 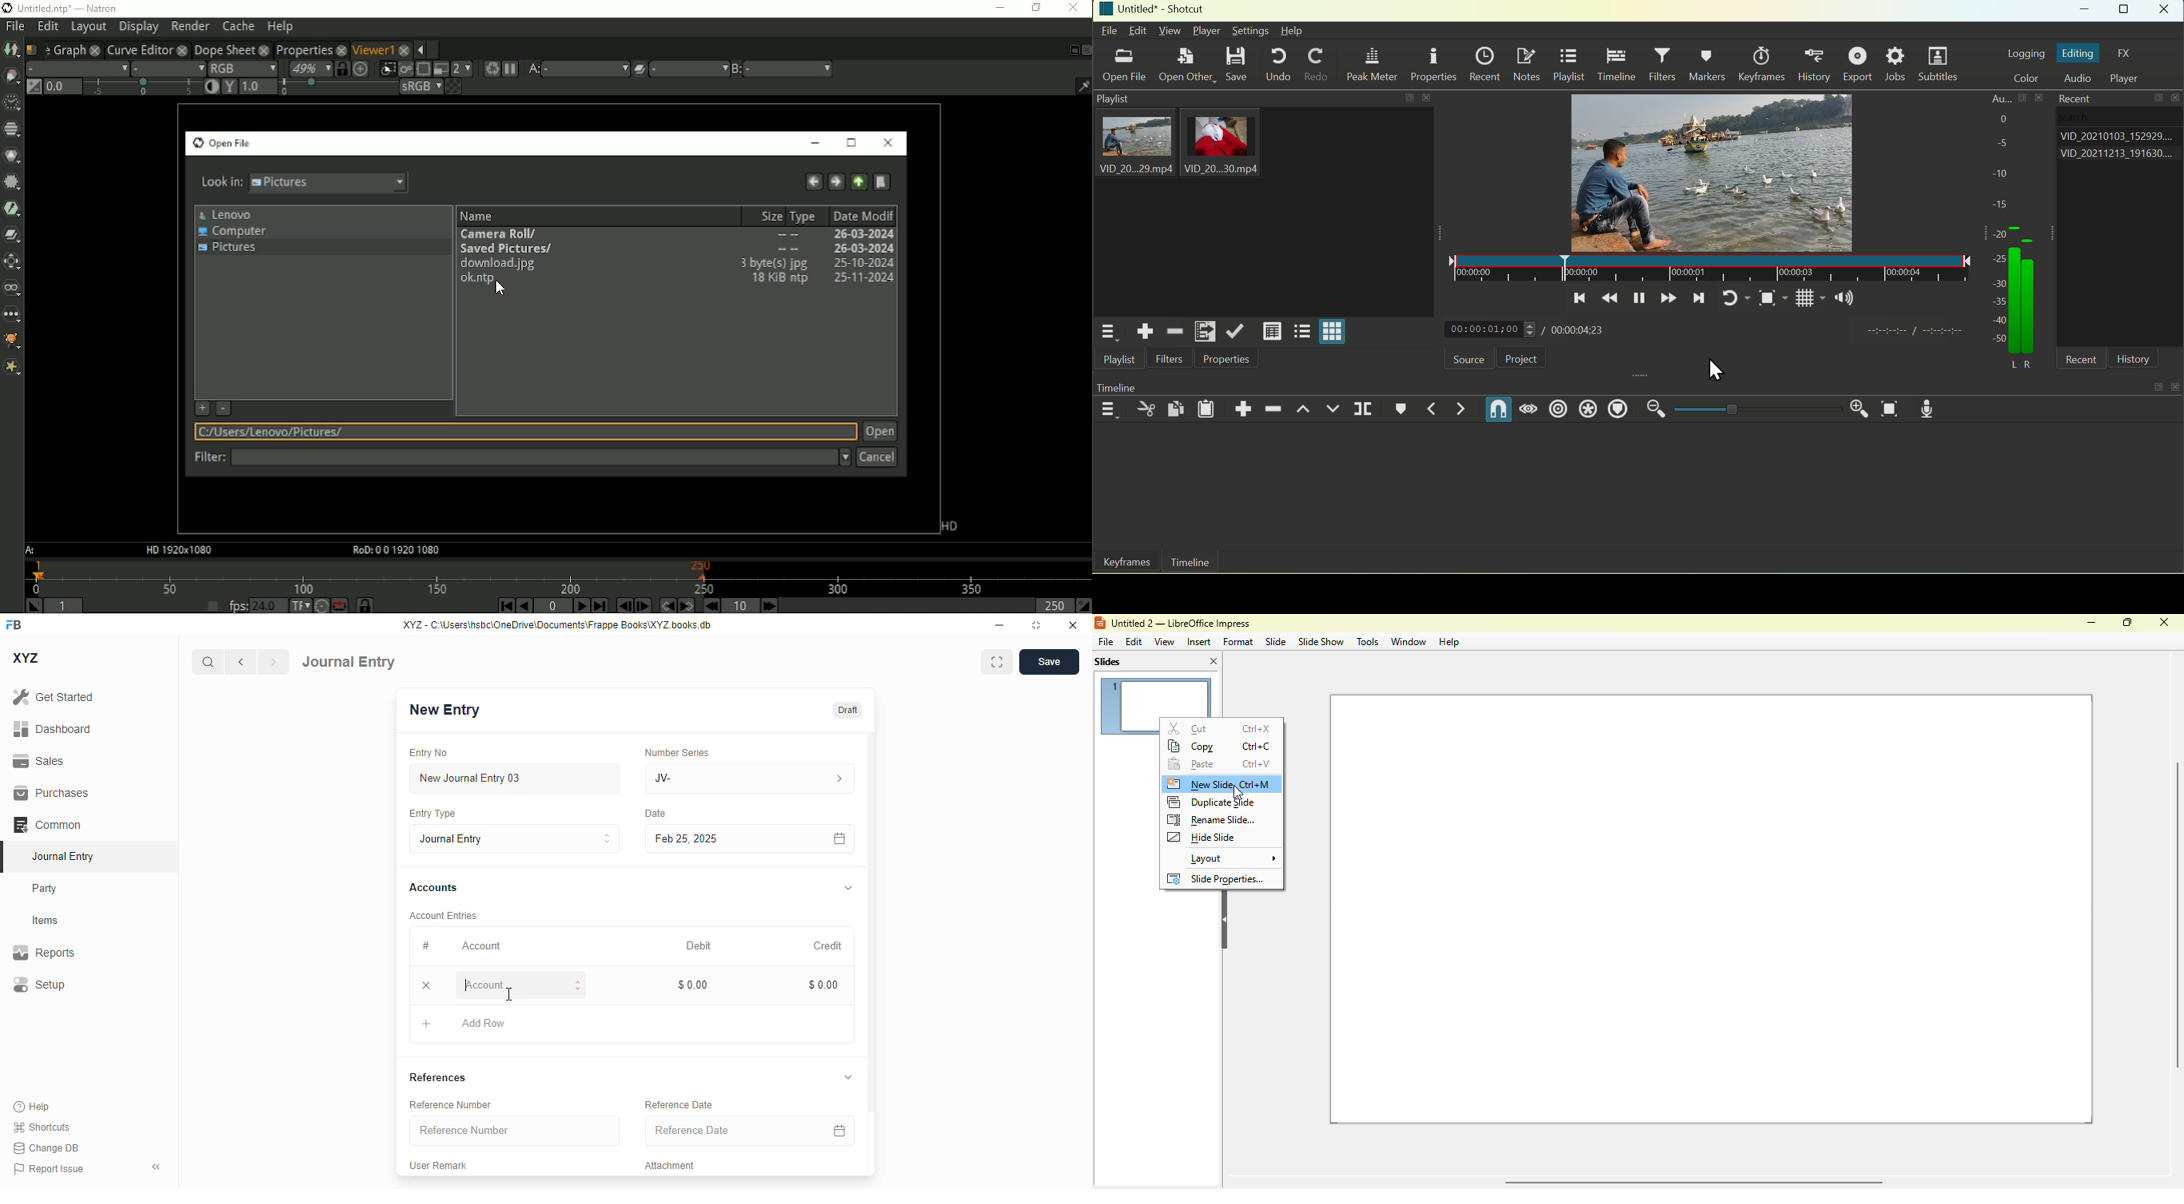 I want to click on account - typing, so click(x=522, y=984).